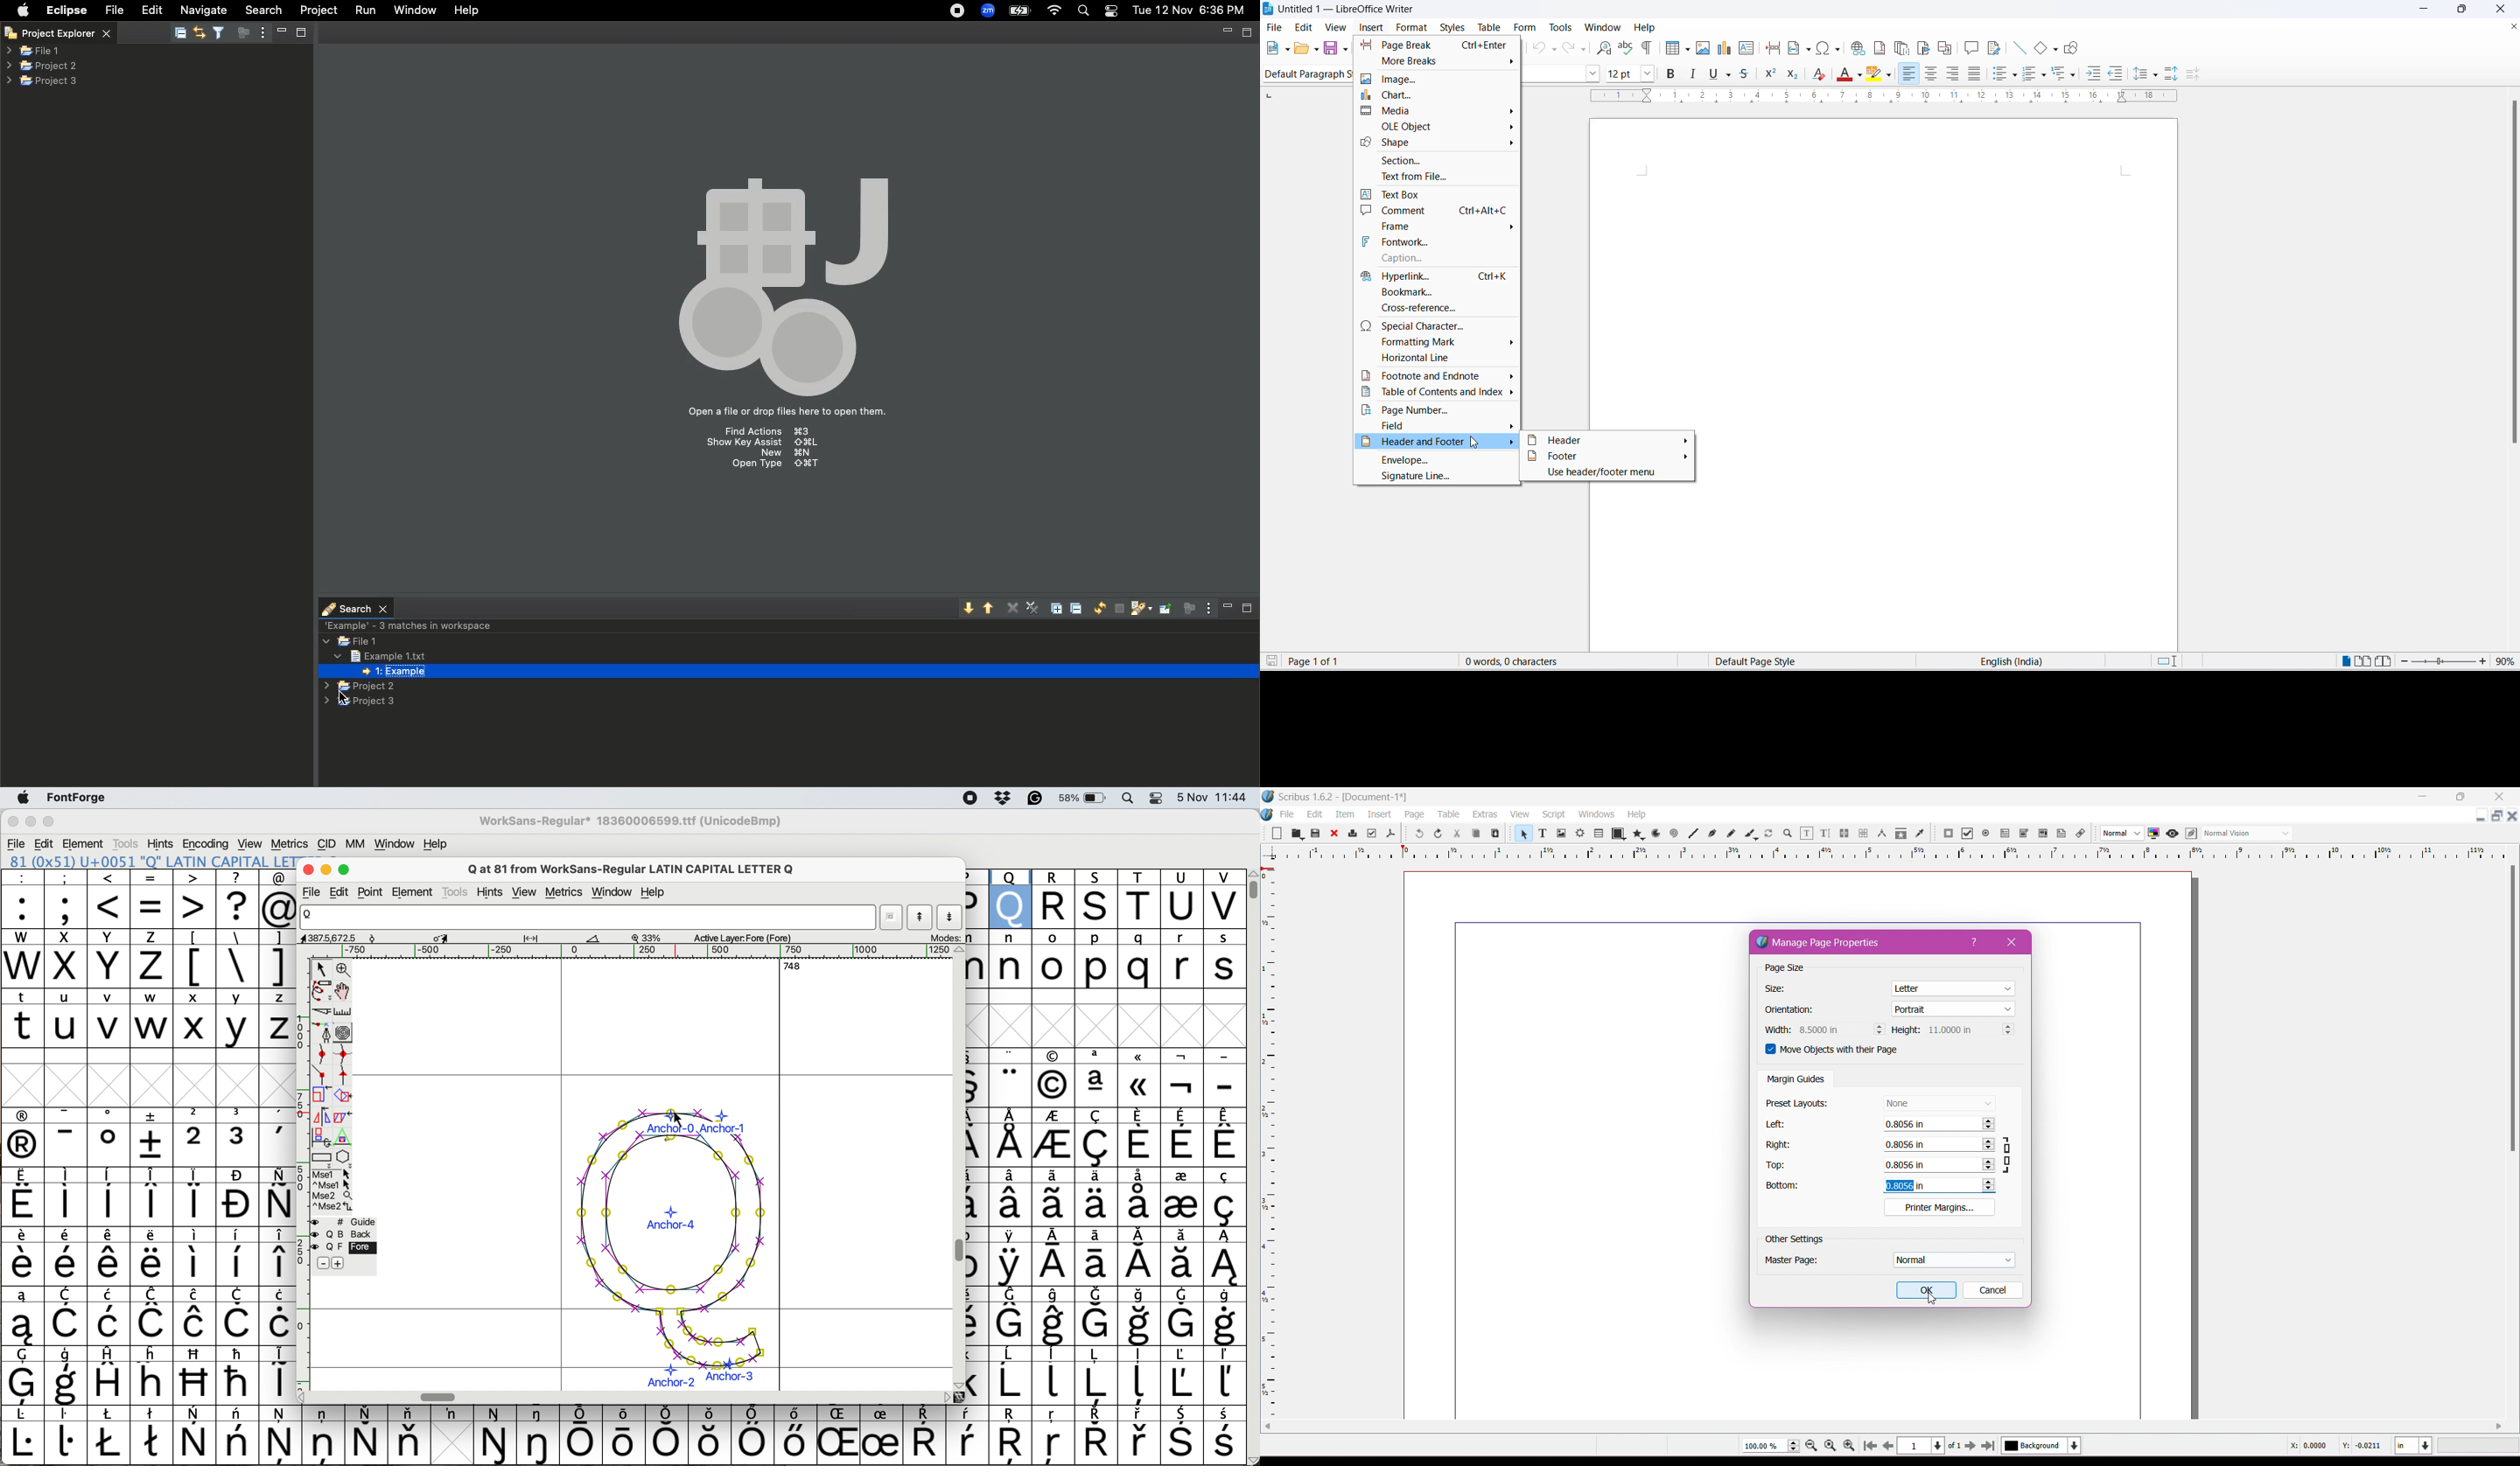 The width and height of the screenshot is (2520, 1484). I want to click on character highlighting, so click(1875, 75).